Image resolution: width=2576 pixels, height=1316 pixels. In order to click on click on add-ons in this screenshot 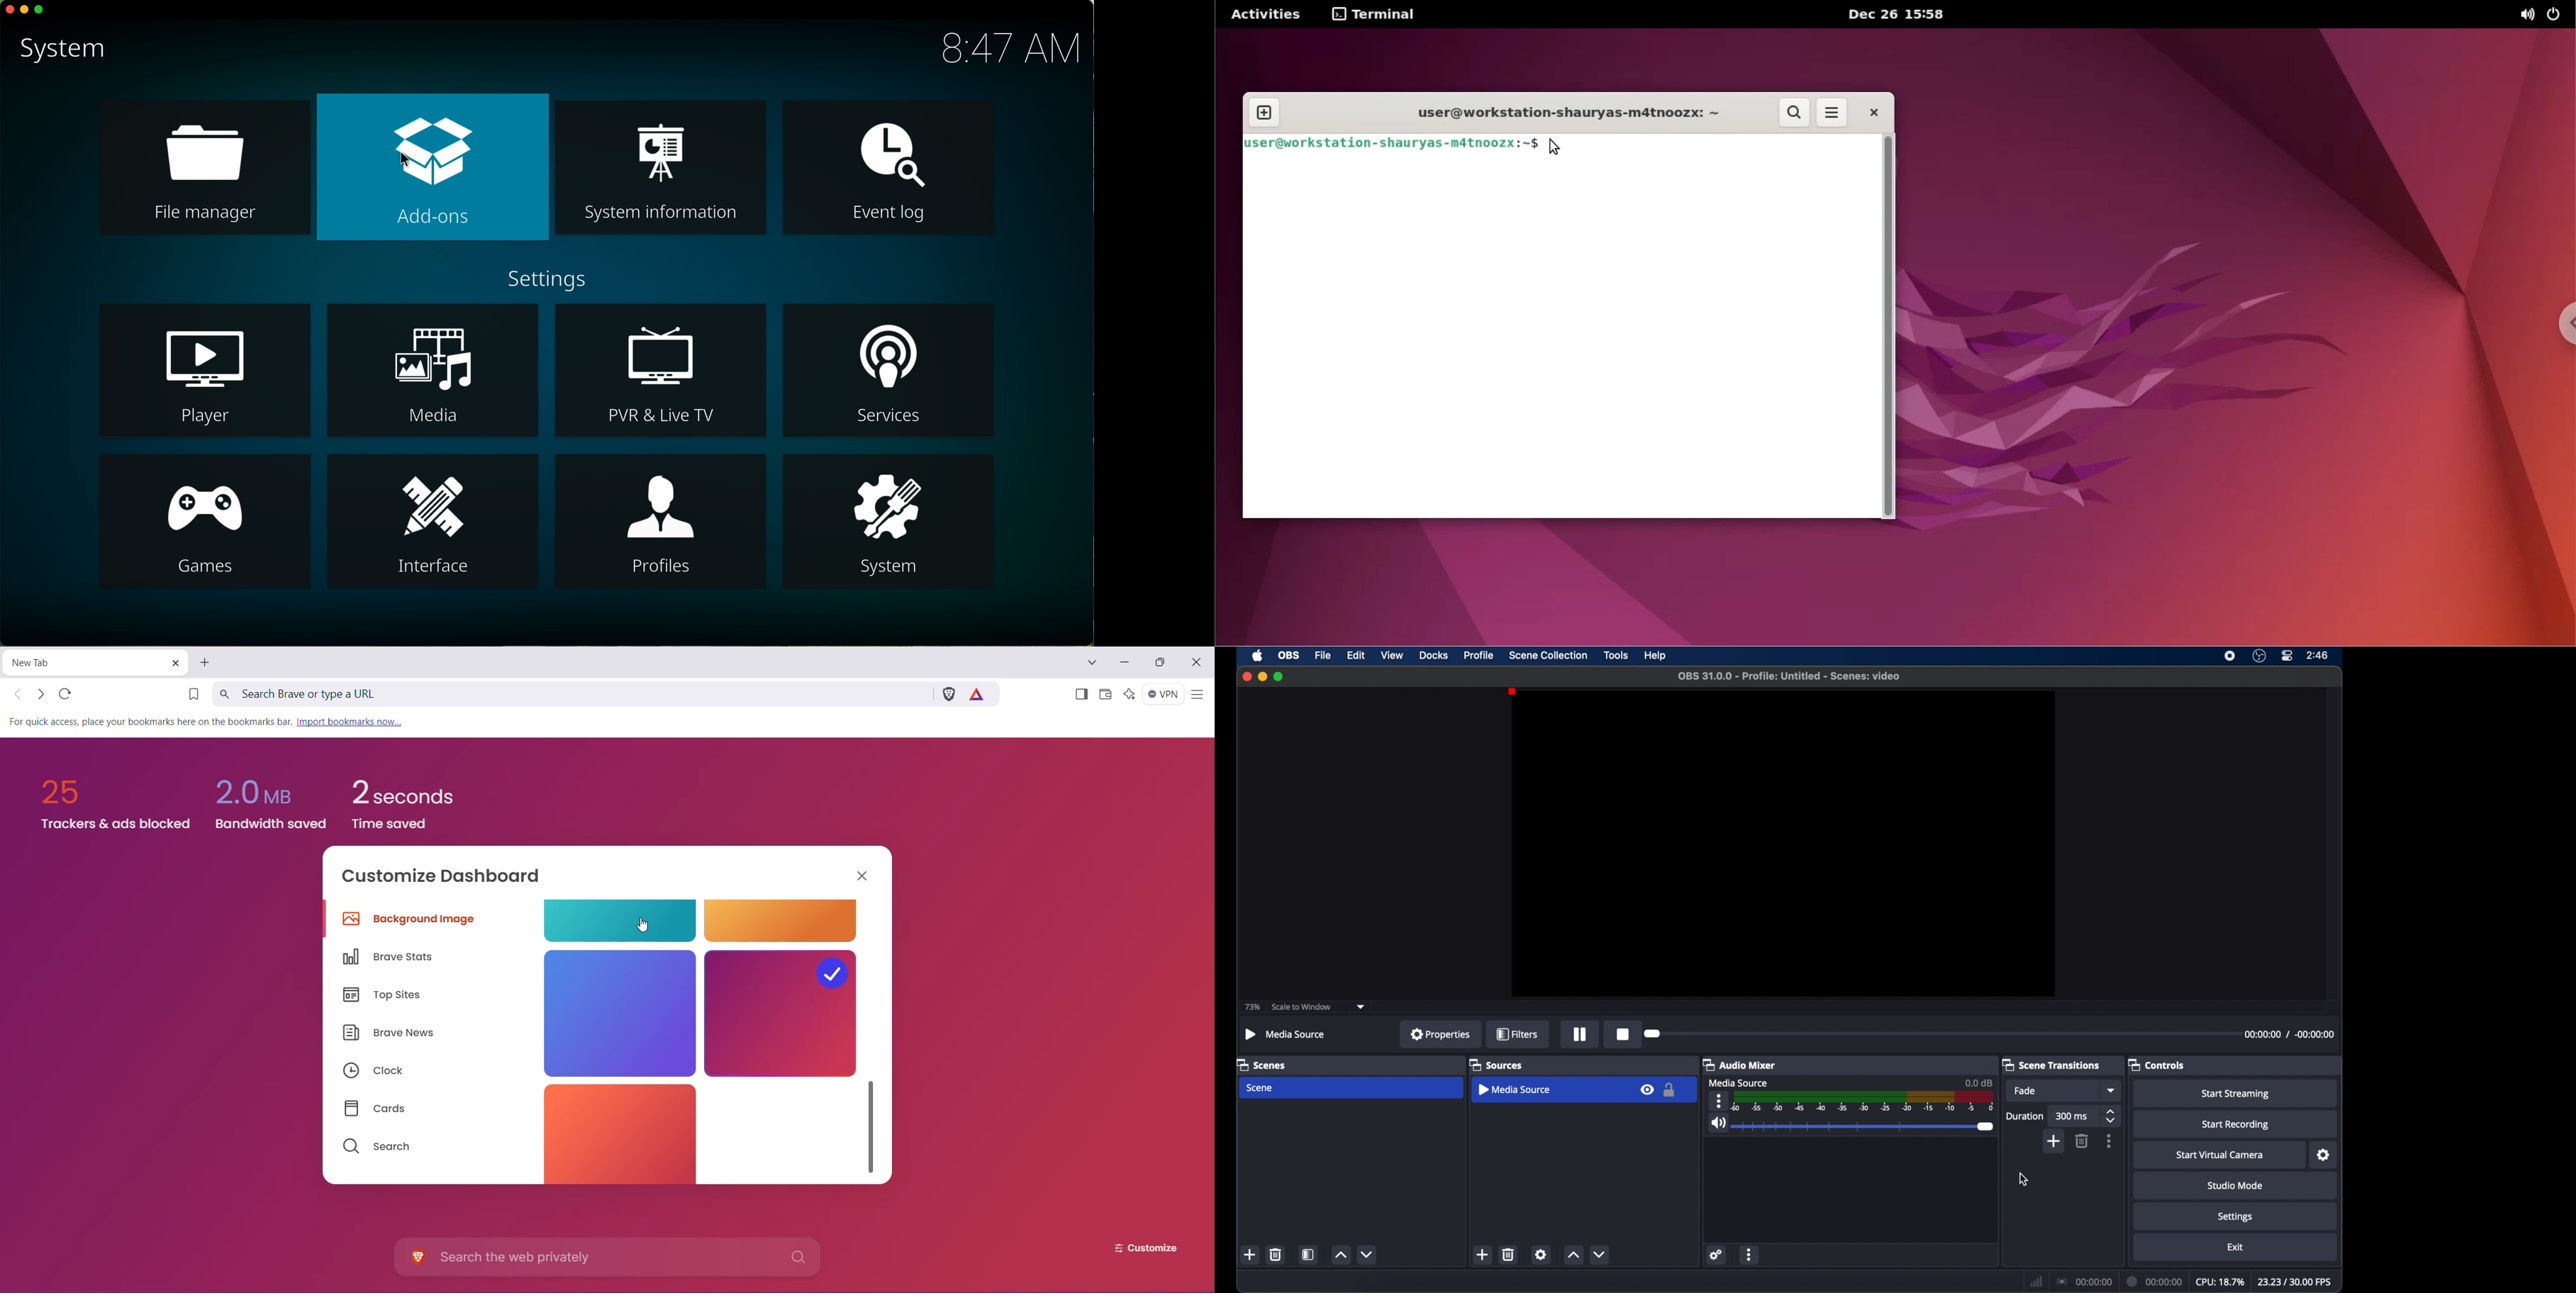, I will do `click(430, 167)`.